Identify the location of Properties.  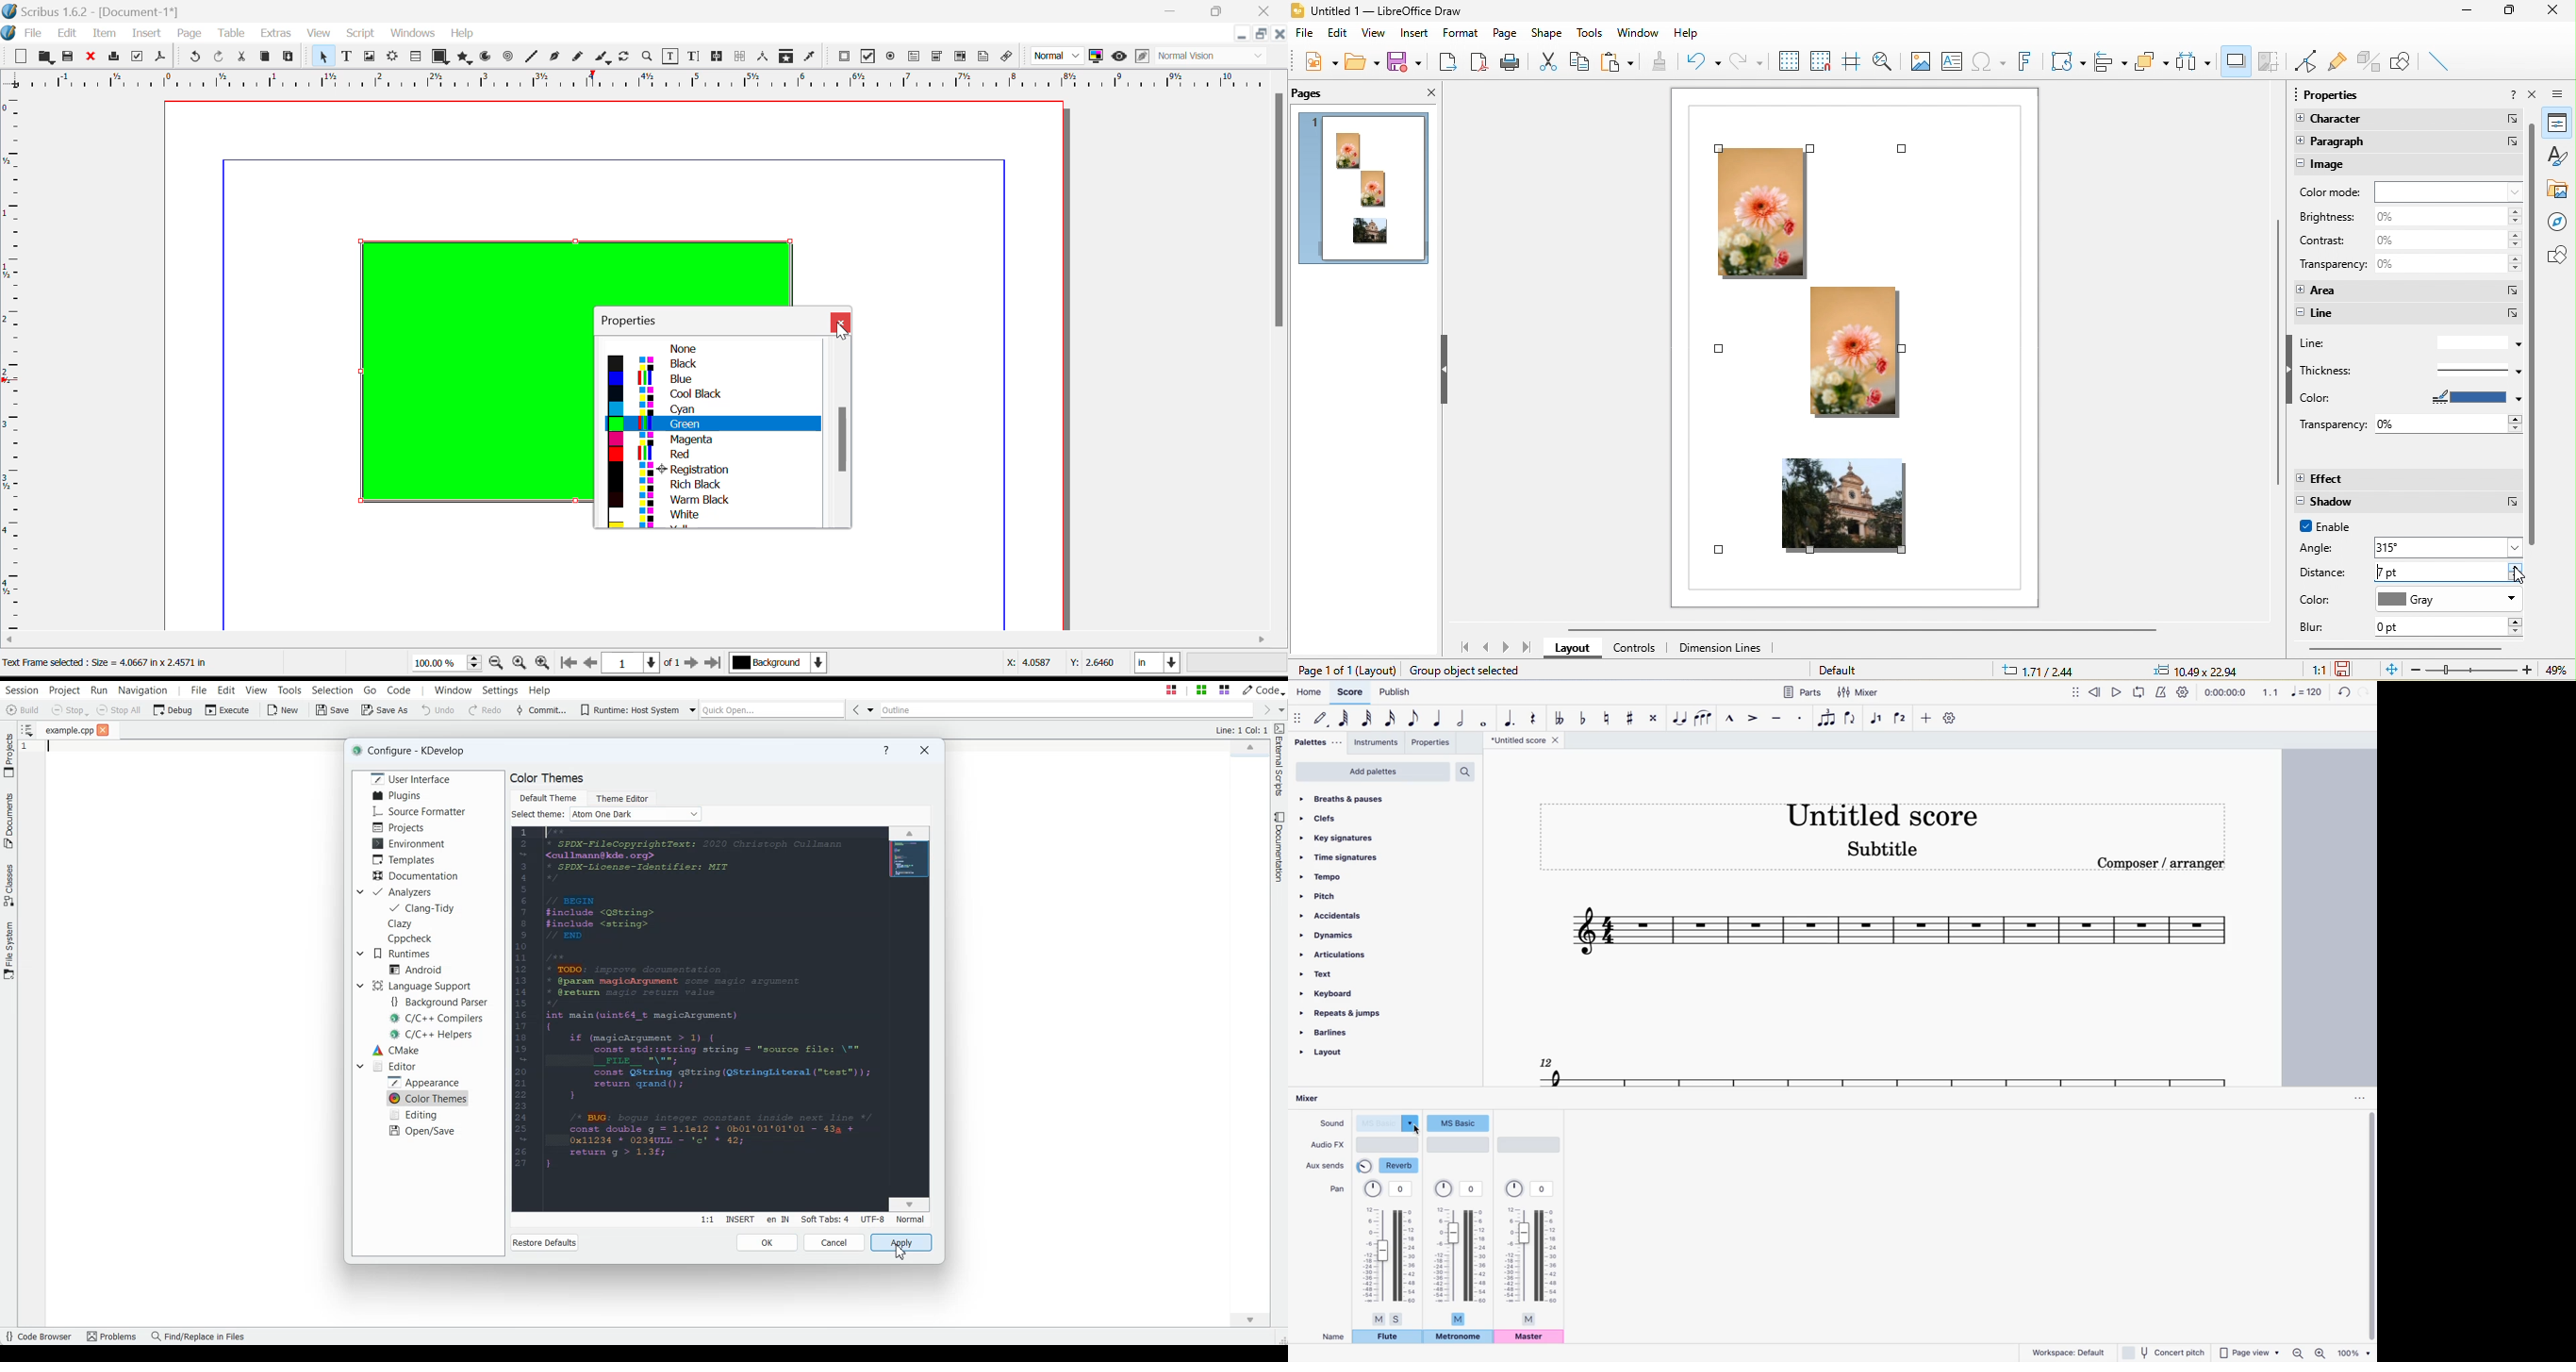
(637, 319).